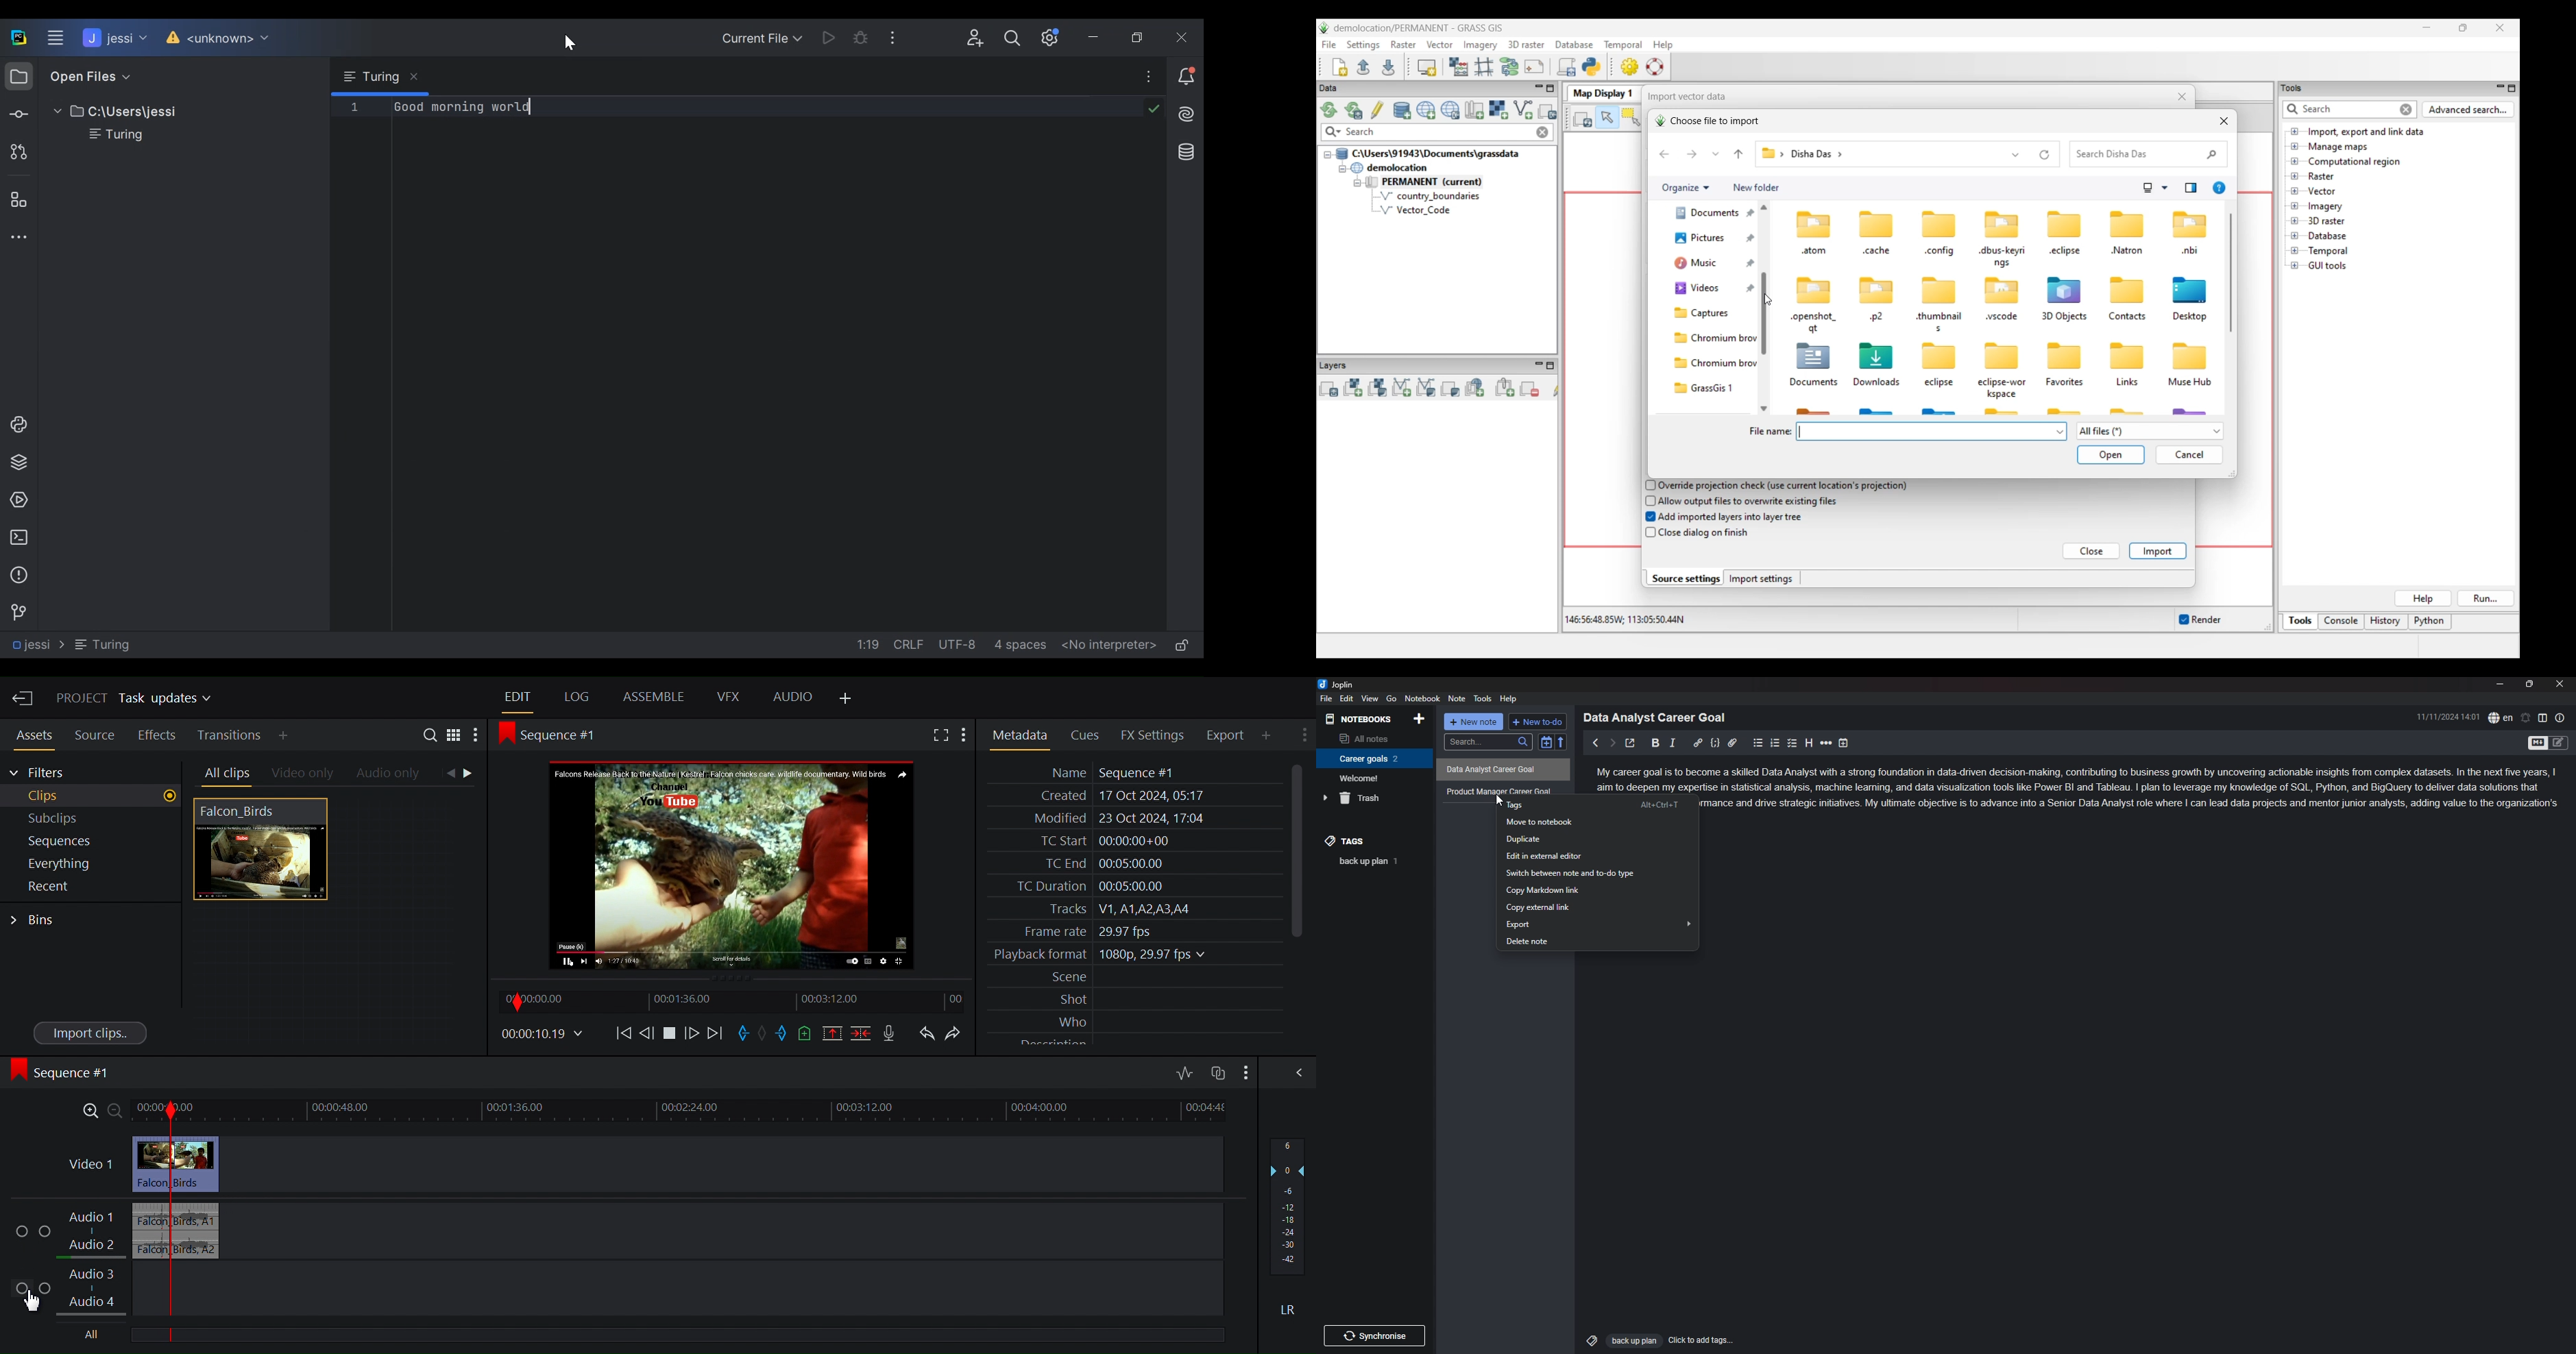 Image resolution: width=2576 pixels, height=1372 pixels. Describe the element at coordinates (108, 135) in the screenshot. I see `File` at that location.